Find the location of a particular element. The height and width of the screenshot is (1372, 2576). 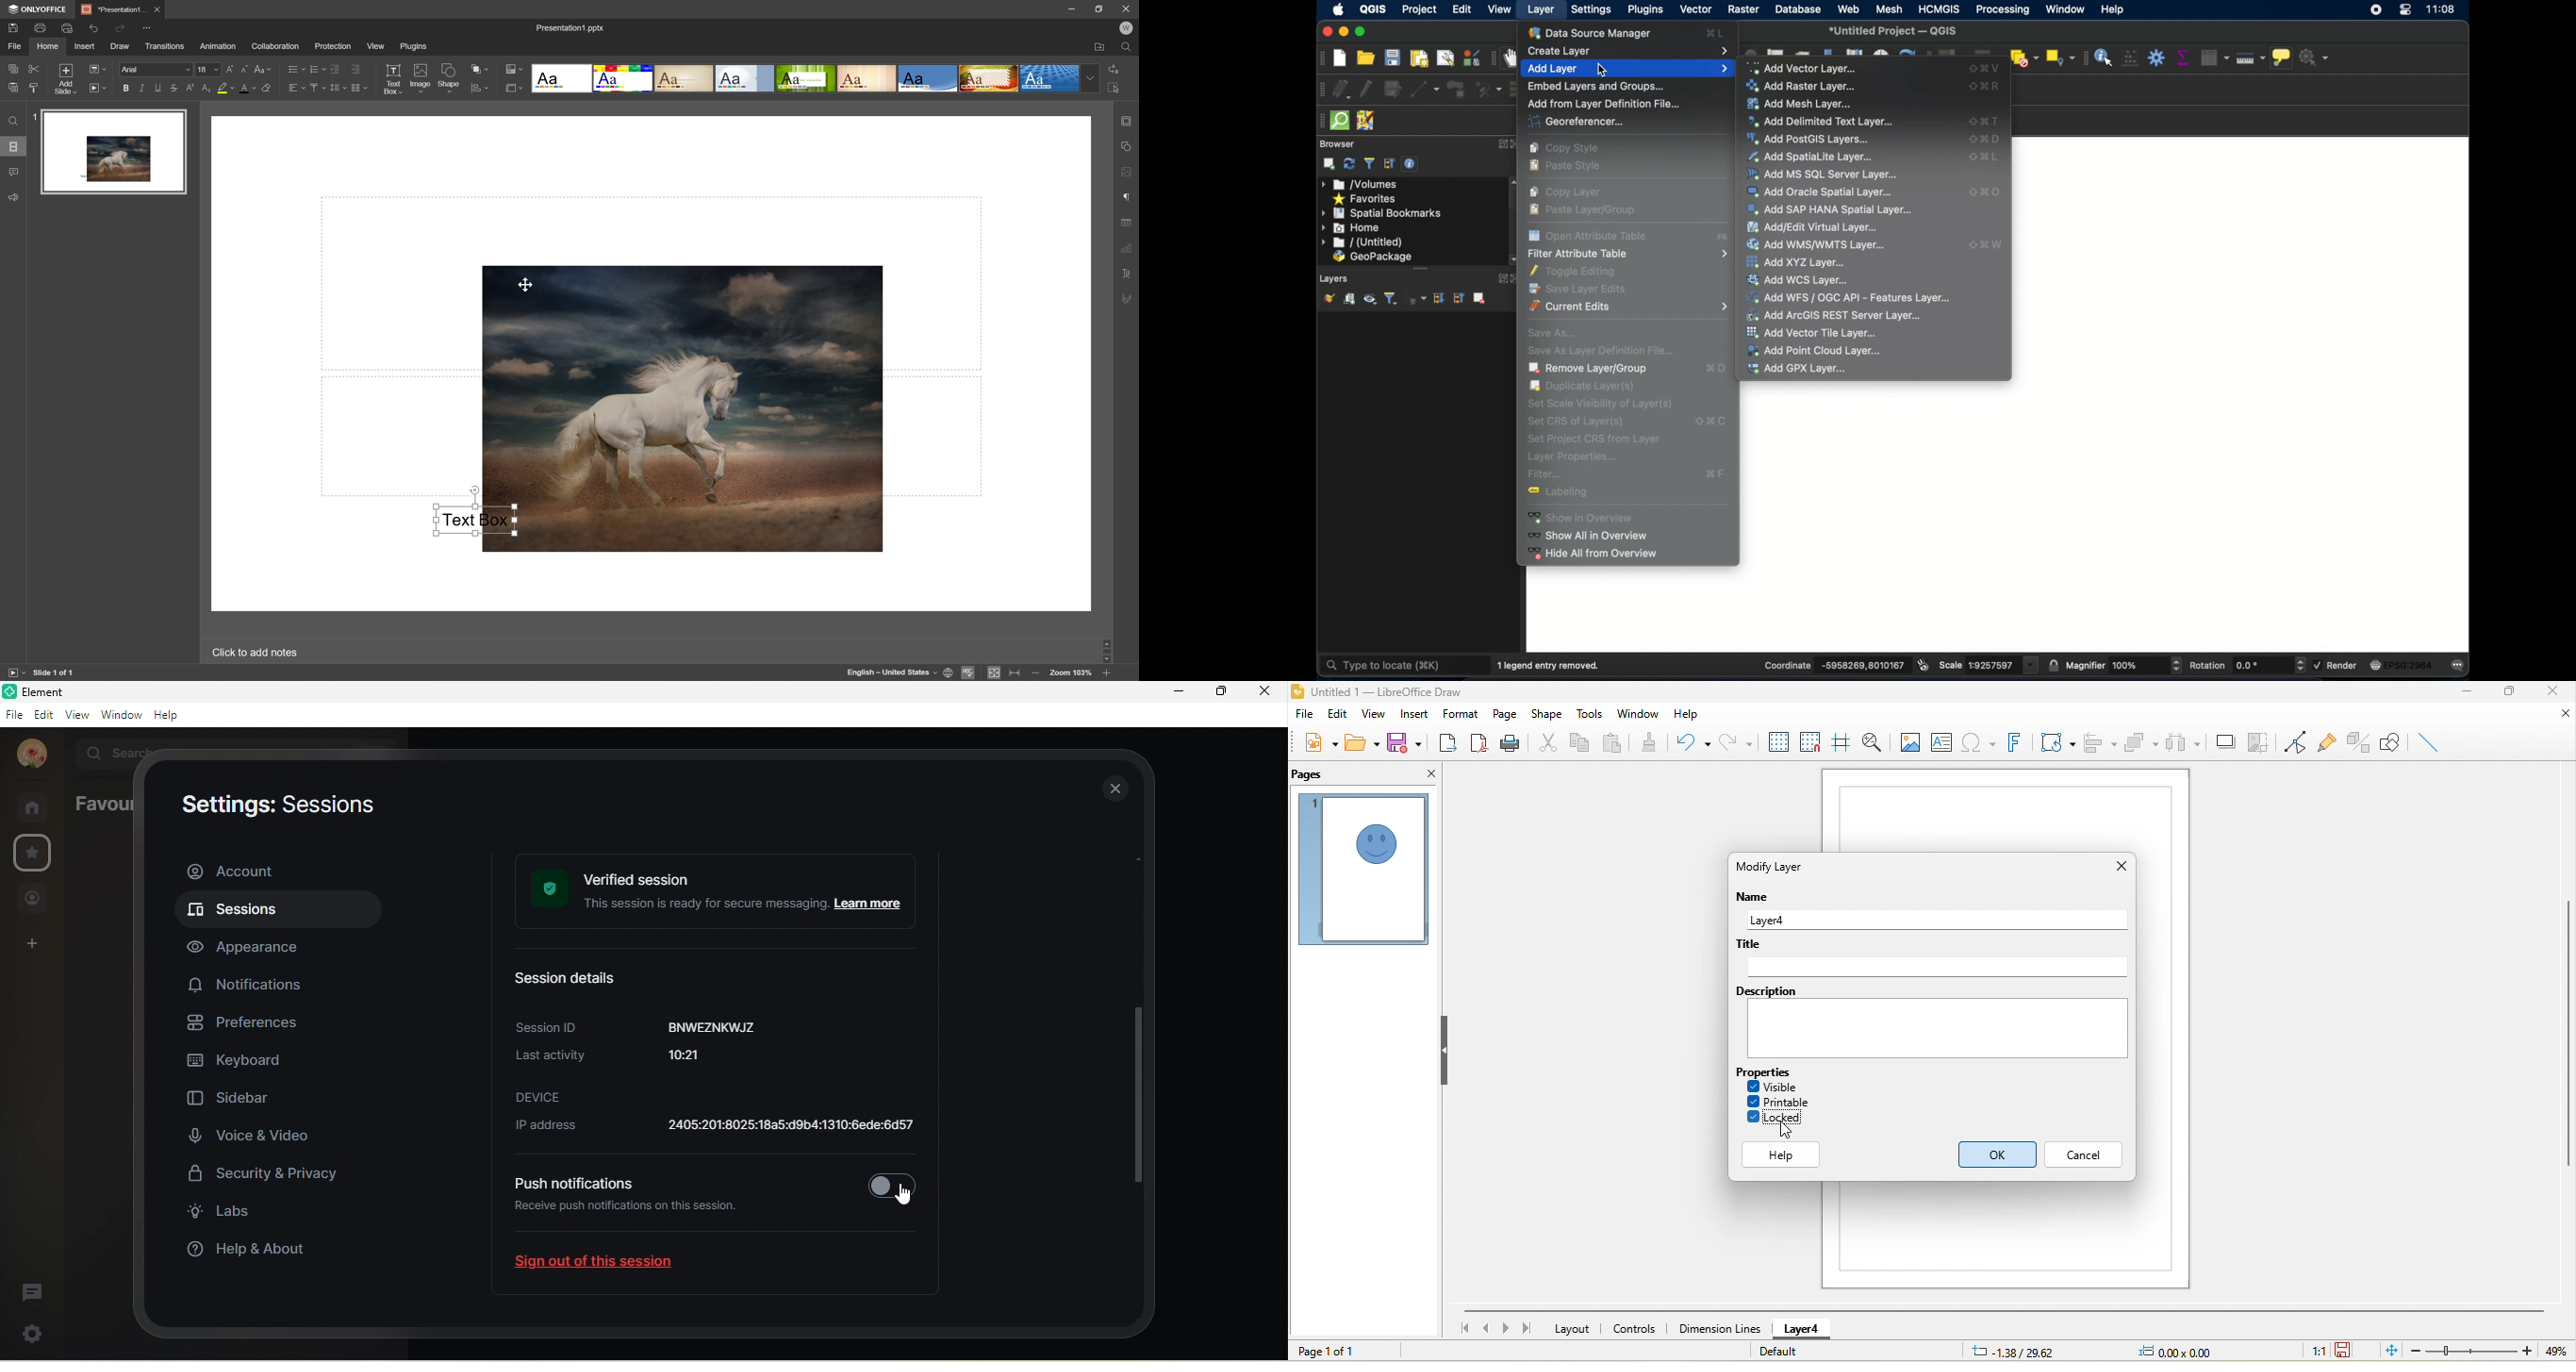

show in overview is located at coordinates (1588, 517).